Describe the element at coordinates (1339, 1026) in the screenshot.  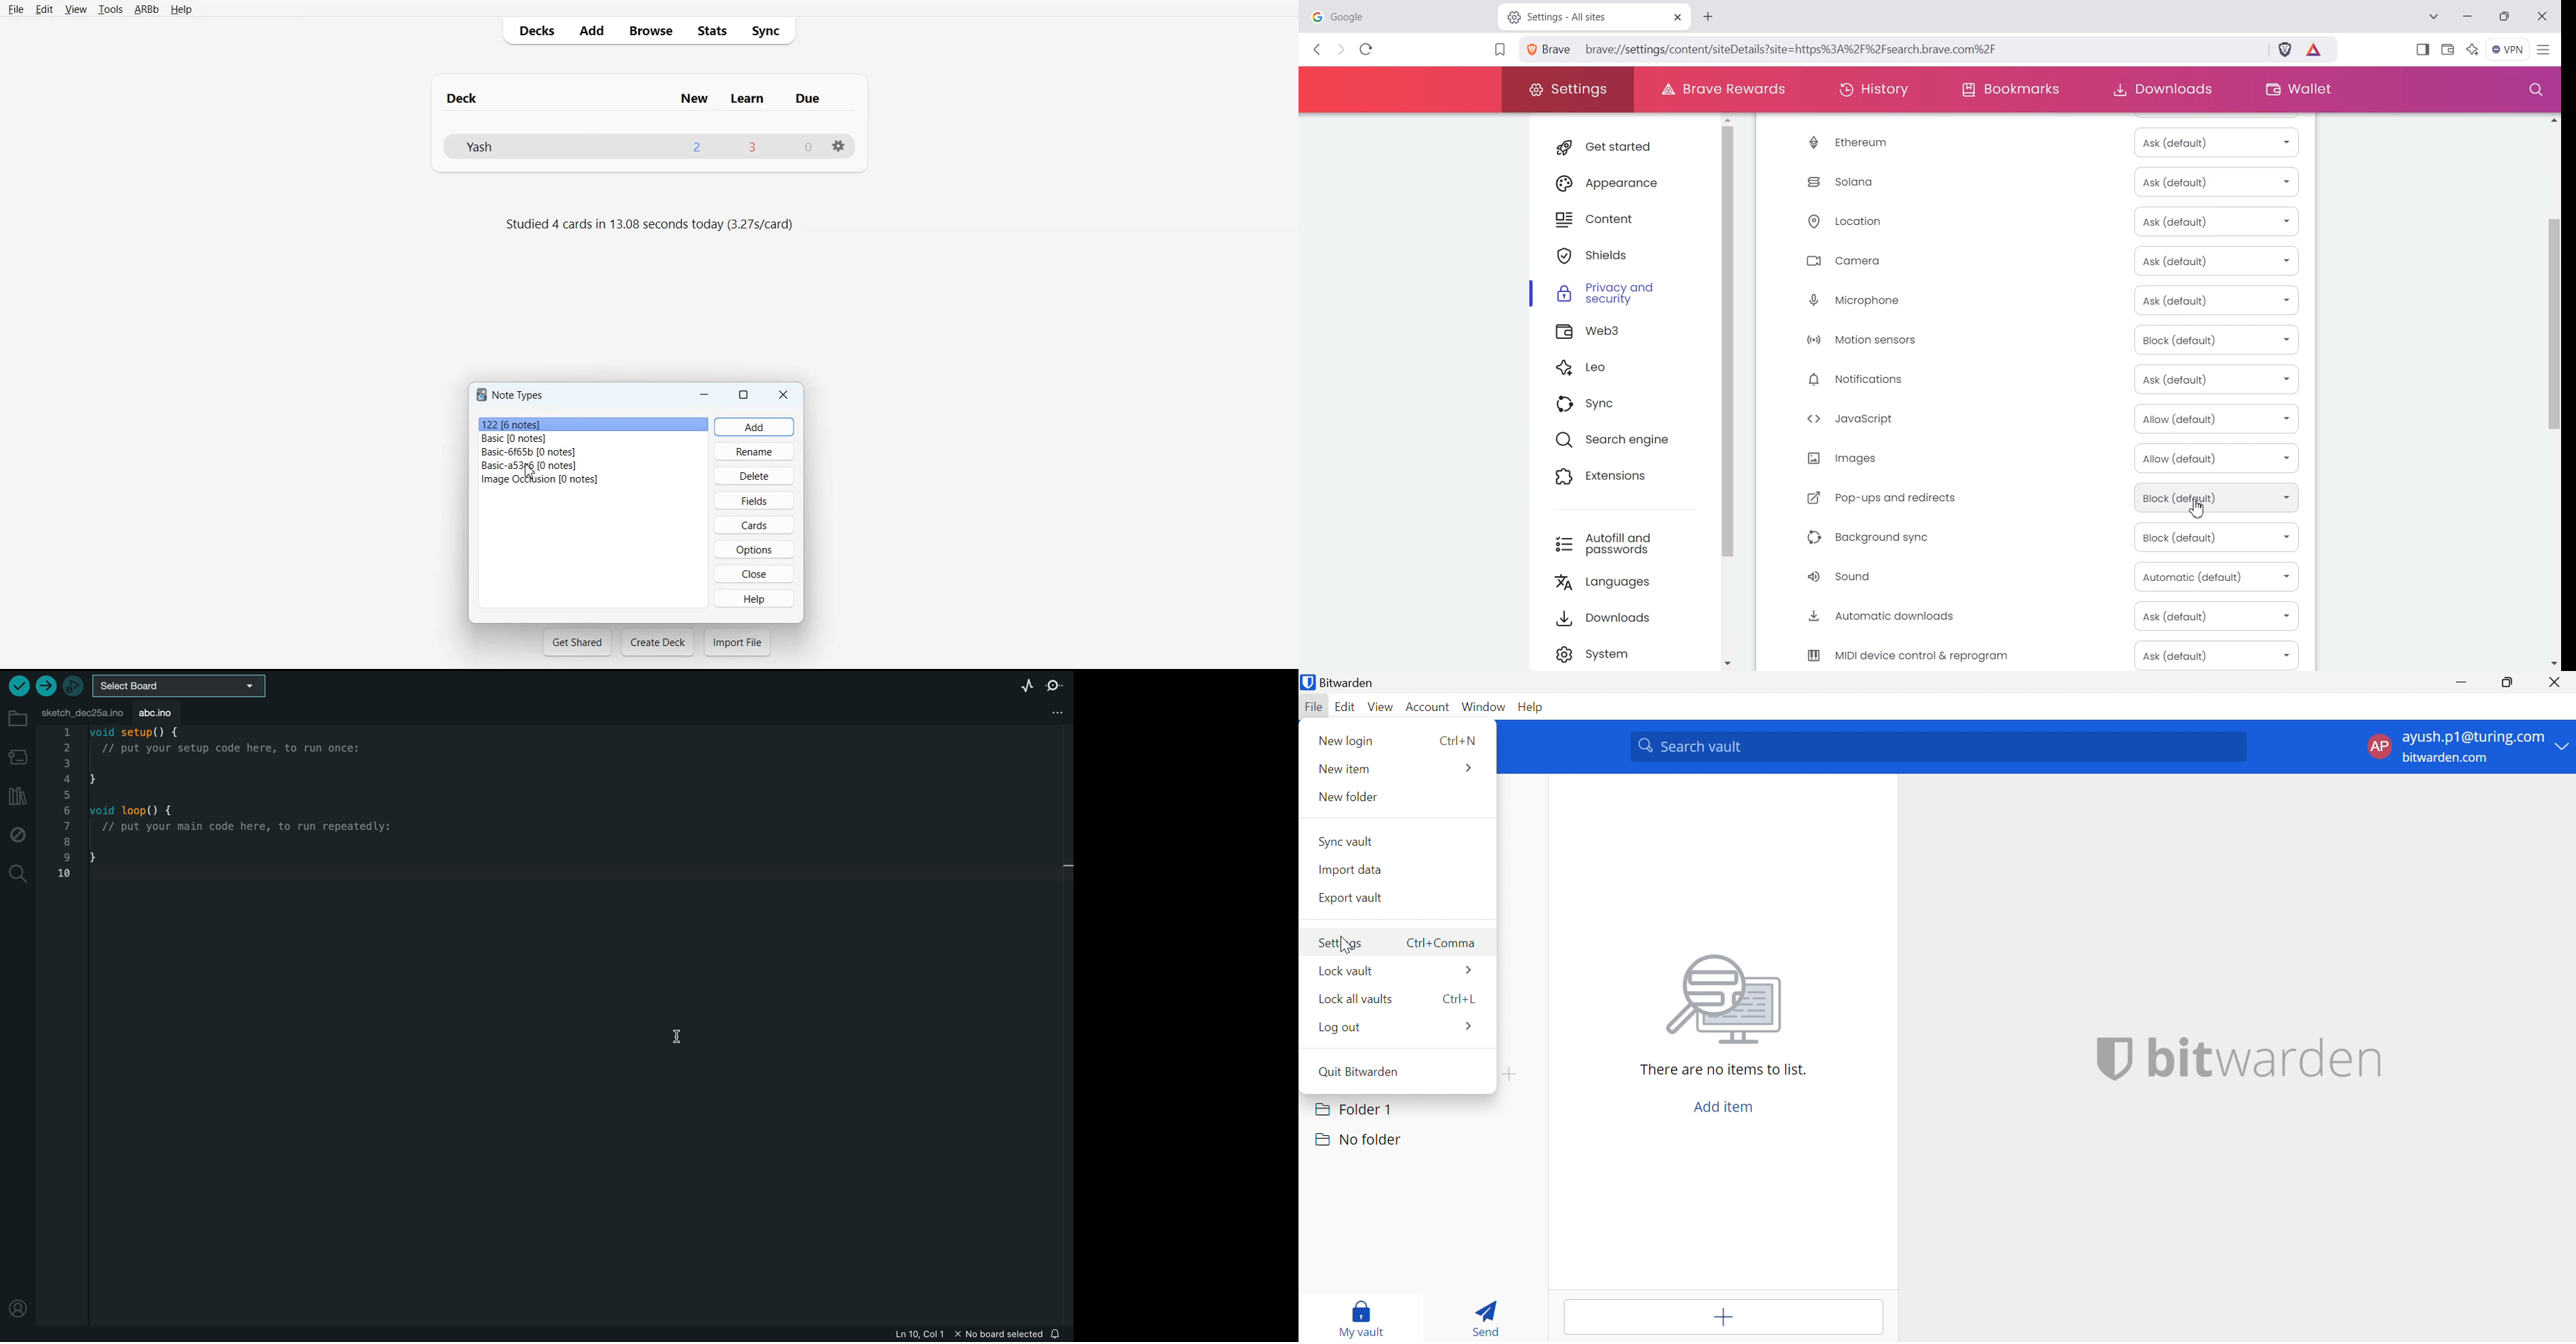
I see `Log out` at that location.